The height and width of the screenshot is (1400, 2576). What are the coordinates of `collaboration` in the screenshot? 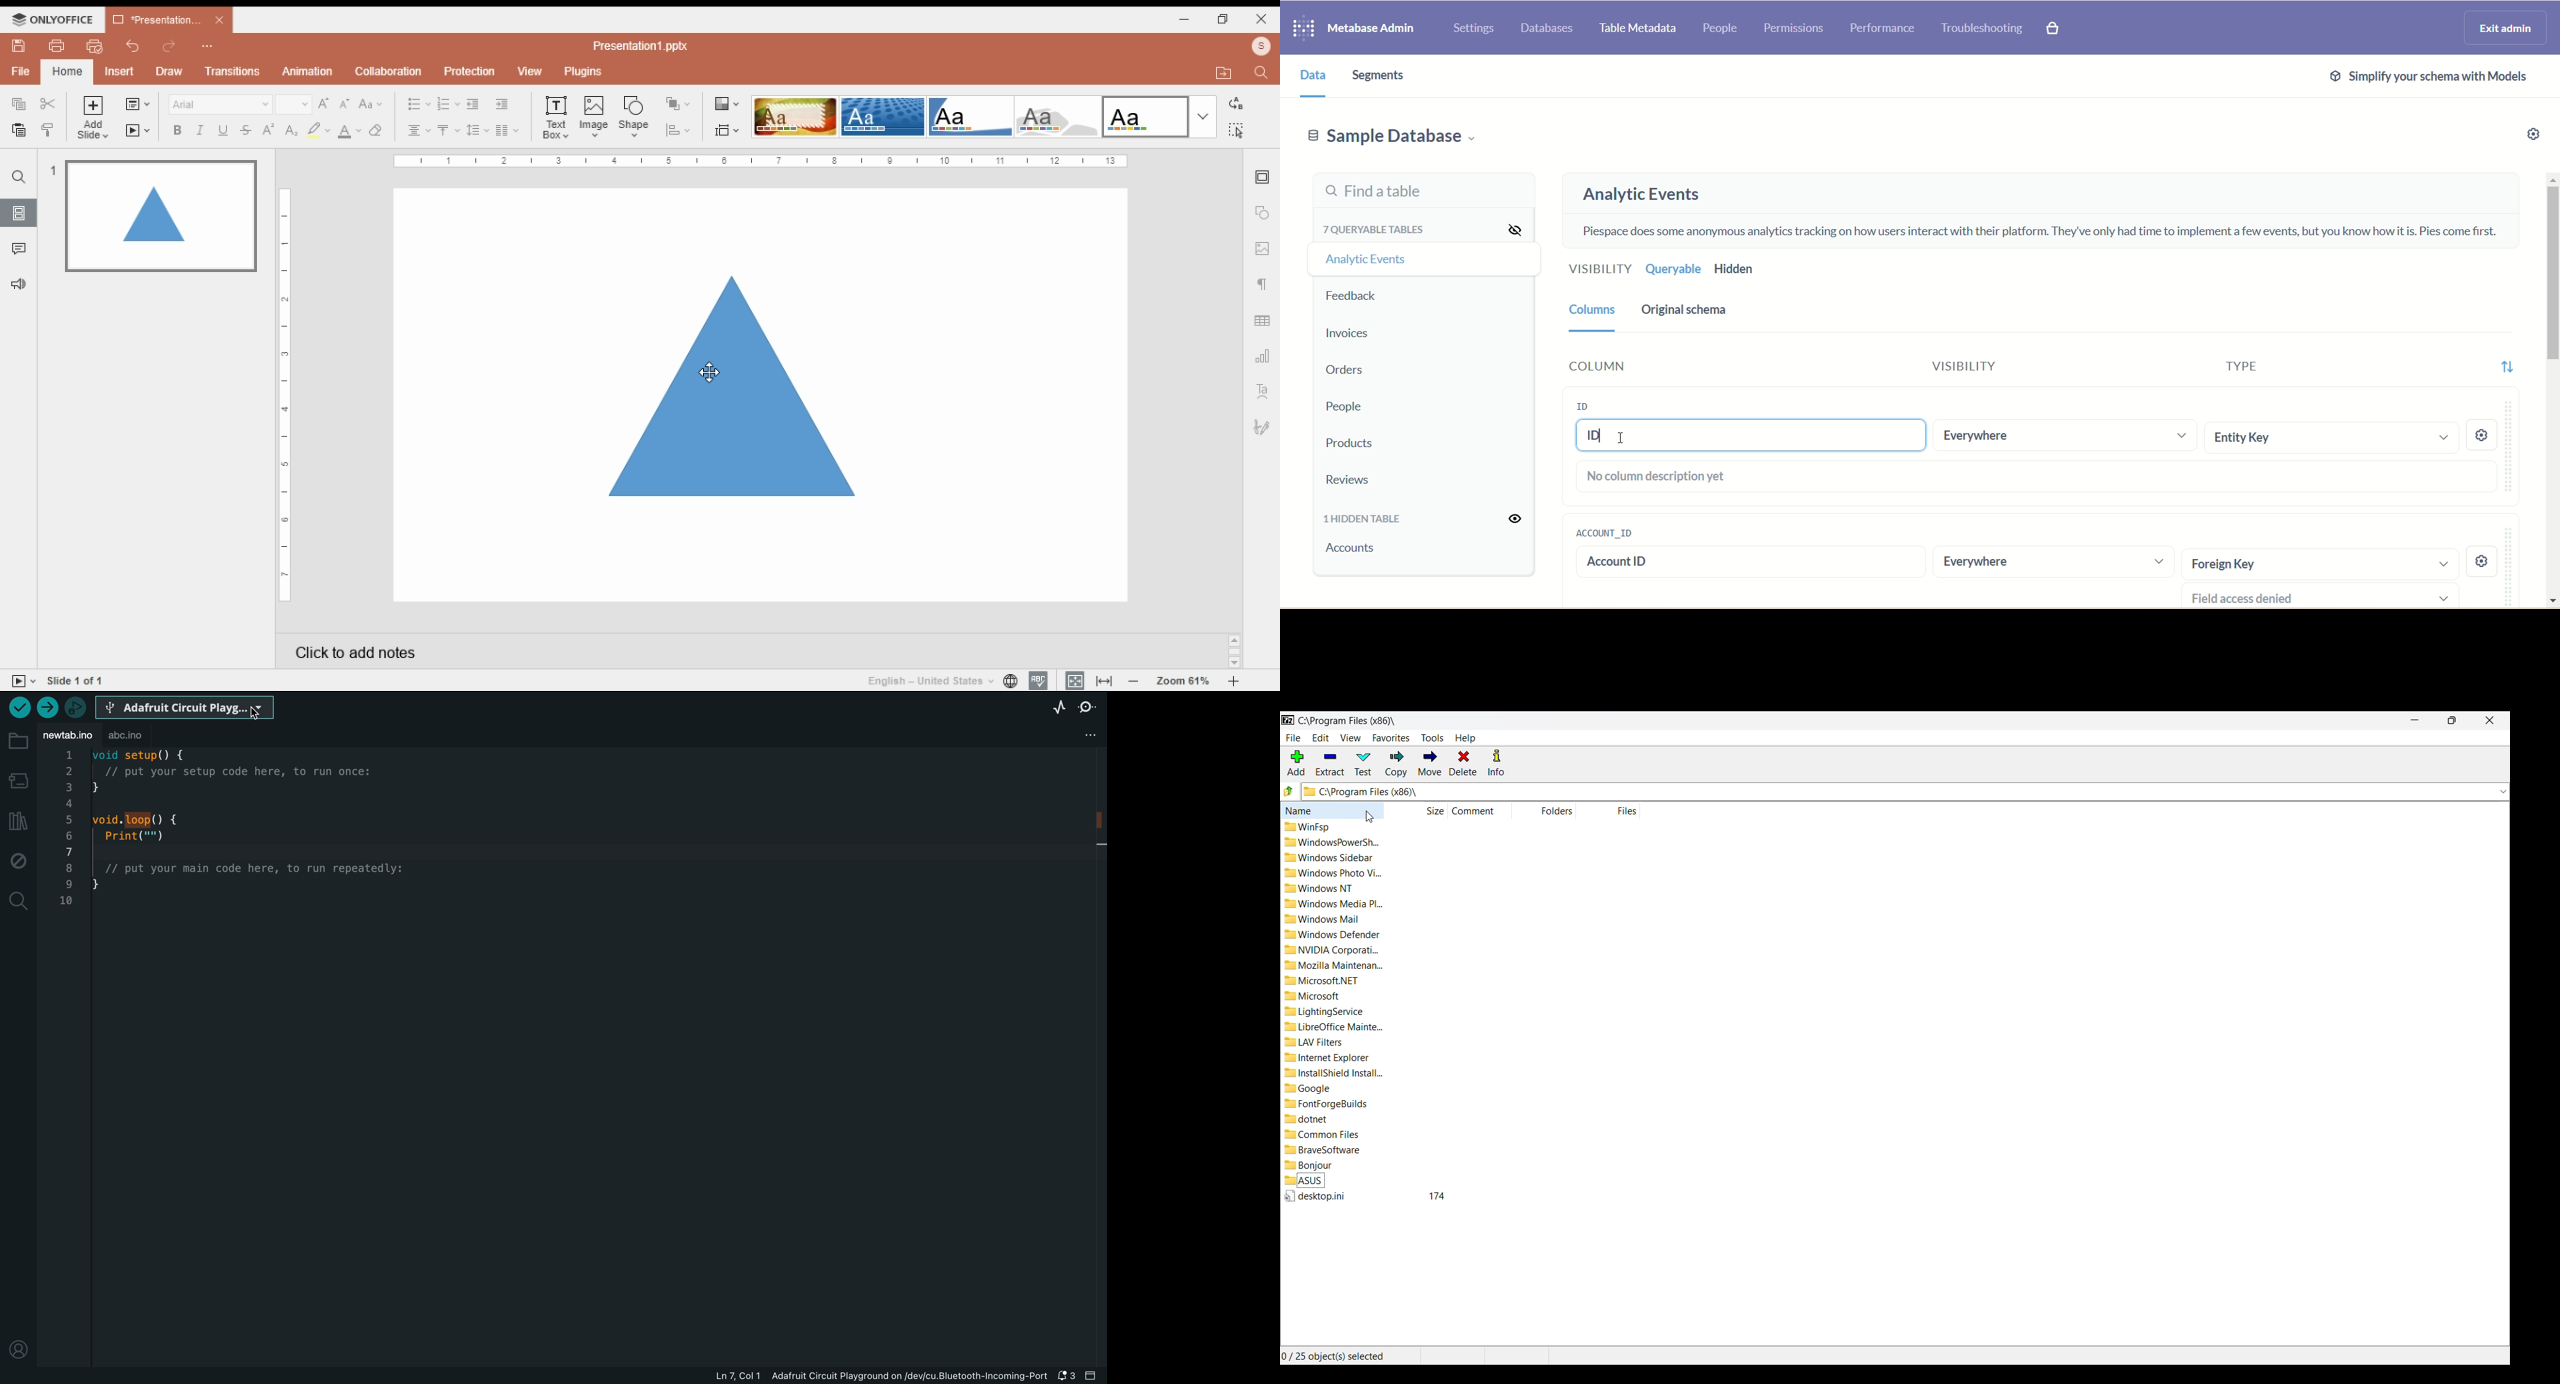 It's located at (389, 73).